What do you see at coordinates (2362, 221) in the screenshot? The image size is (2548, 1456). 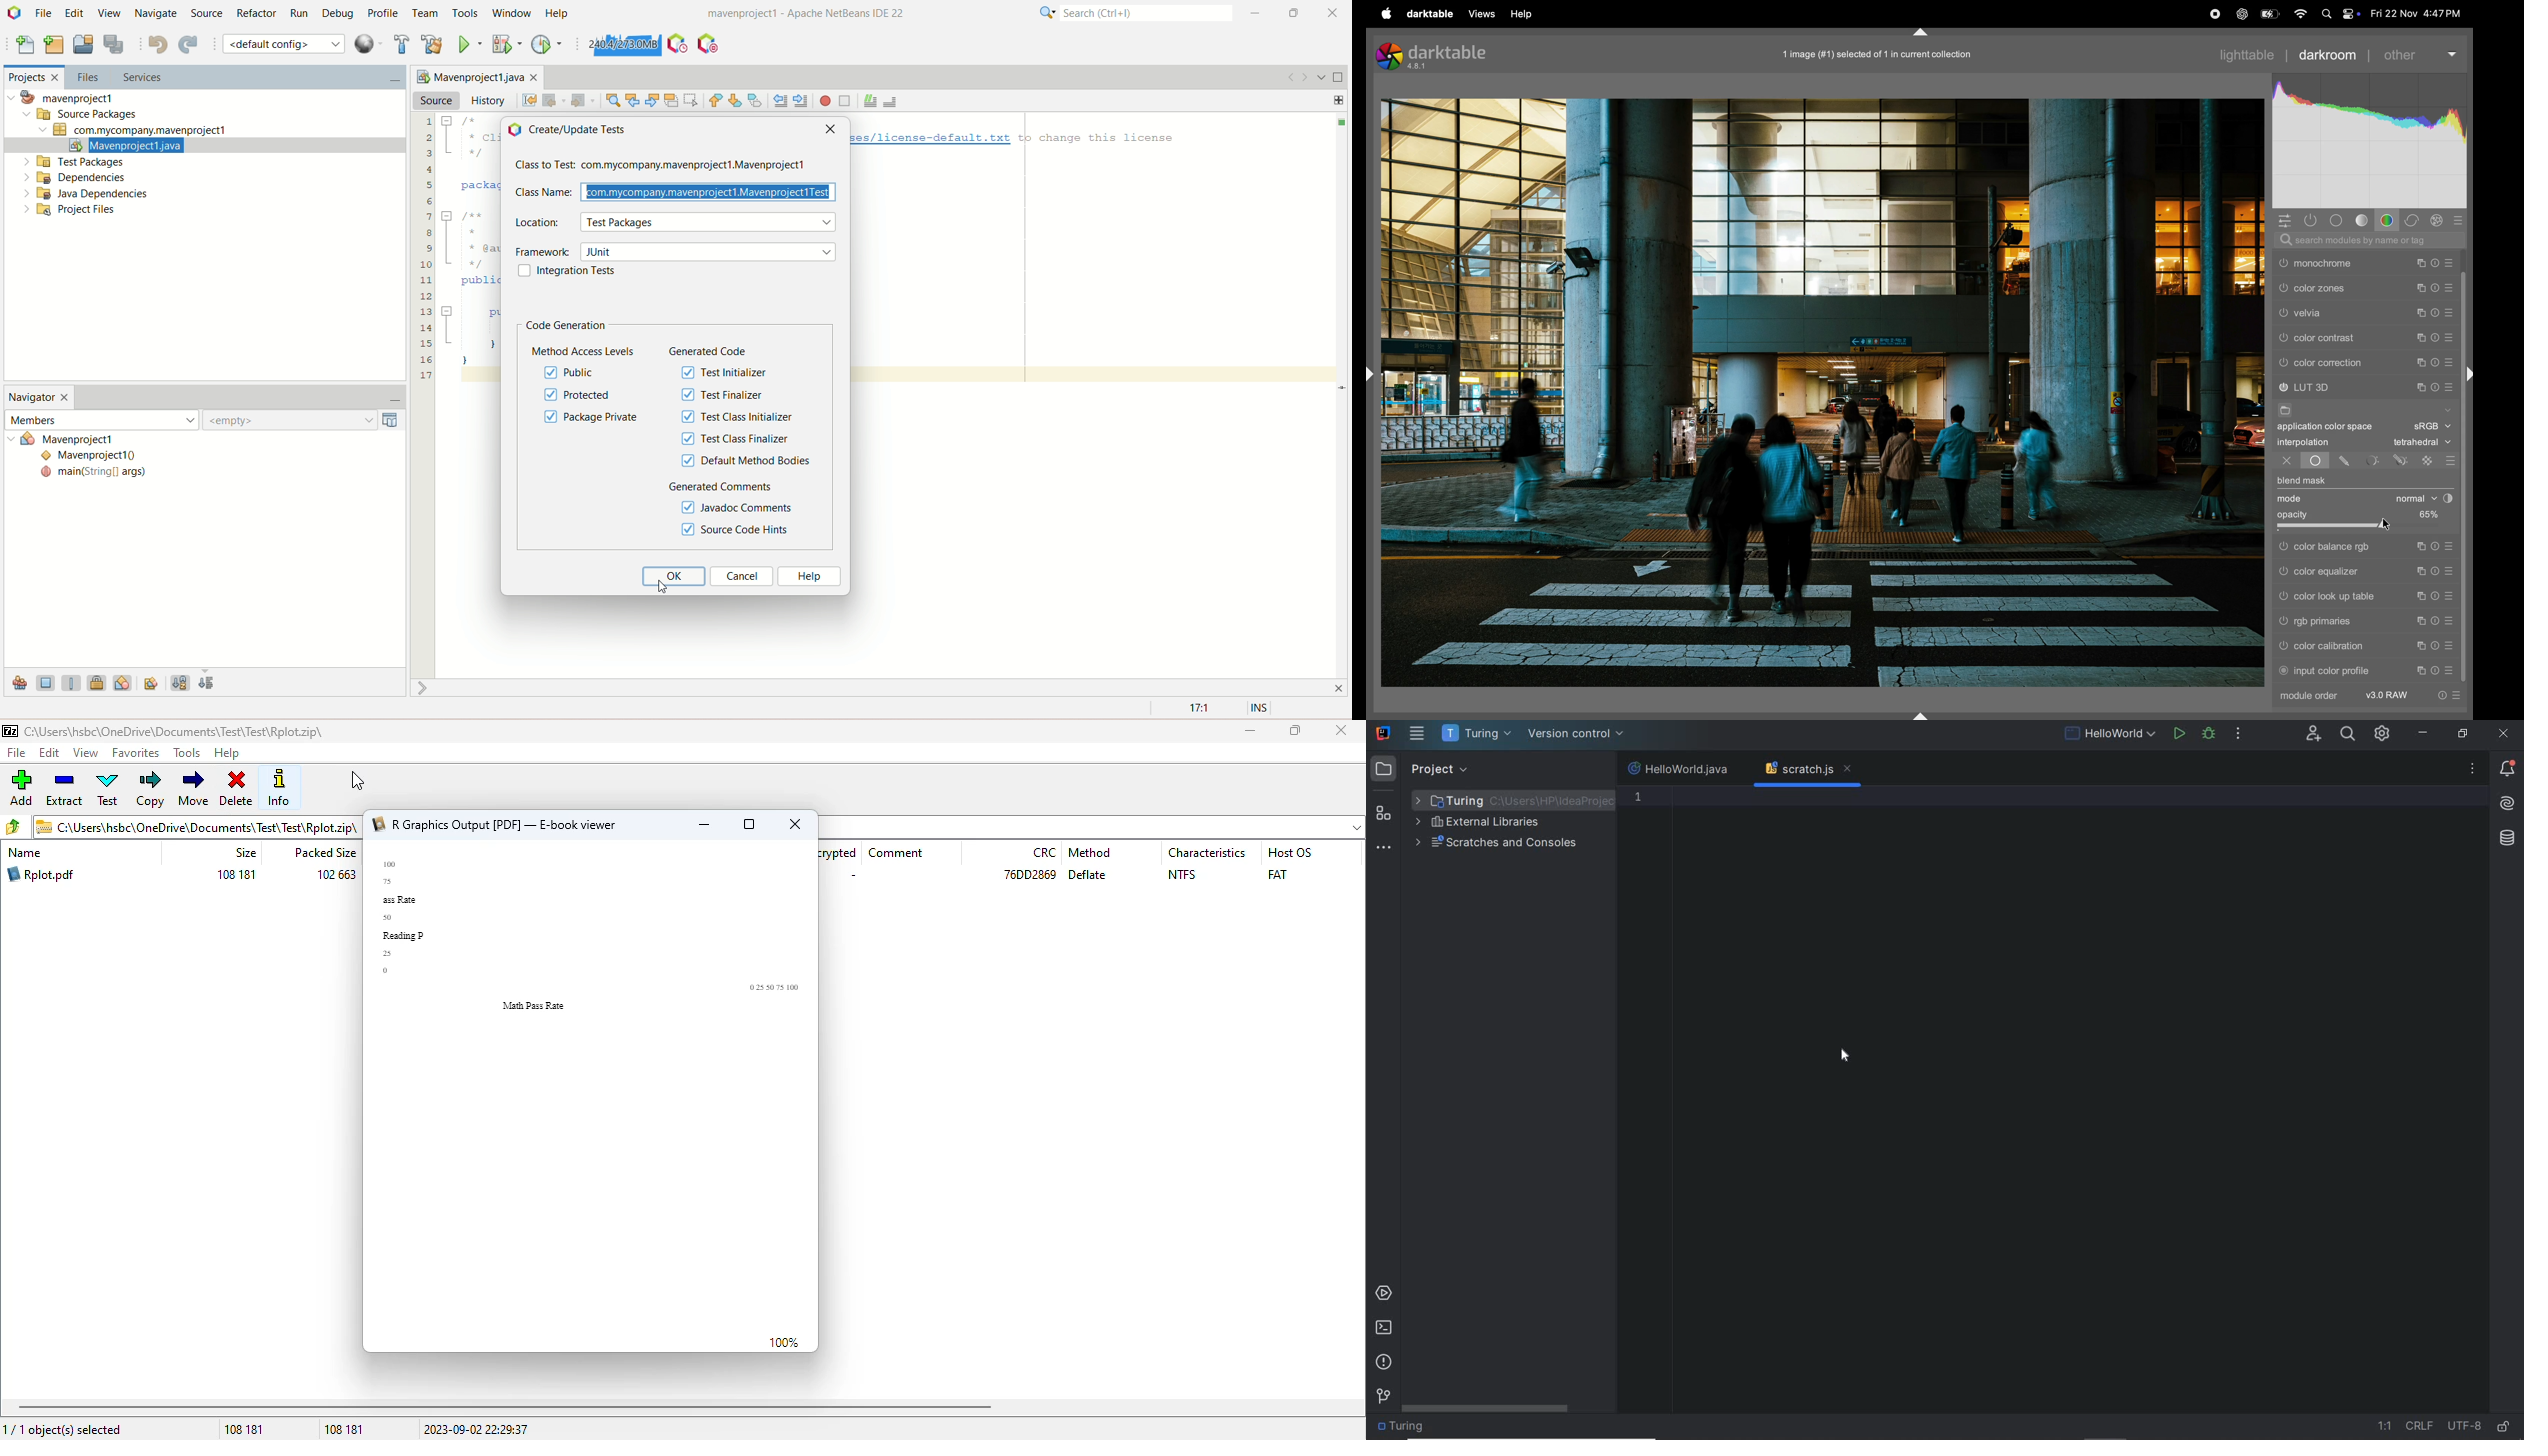 I see `tone` at bounding box center [2362, 221].